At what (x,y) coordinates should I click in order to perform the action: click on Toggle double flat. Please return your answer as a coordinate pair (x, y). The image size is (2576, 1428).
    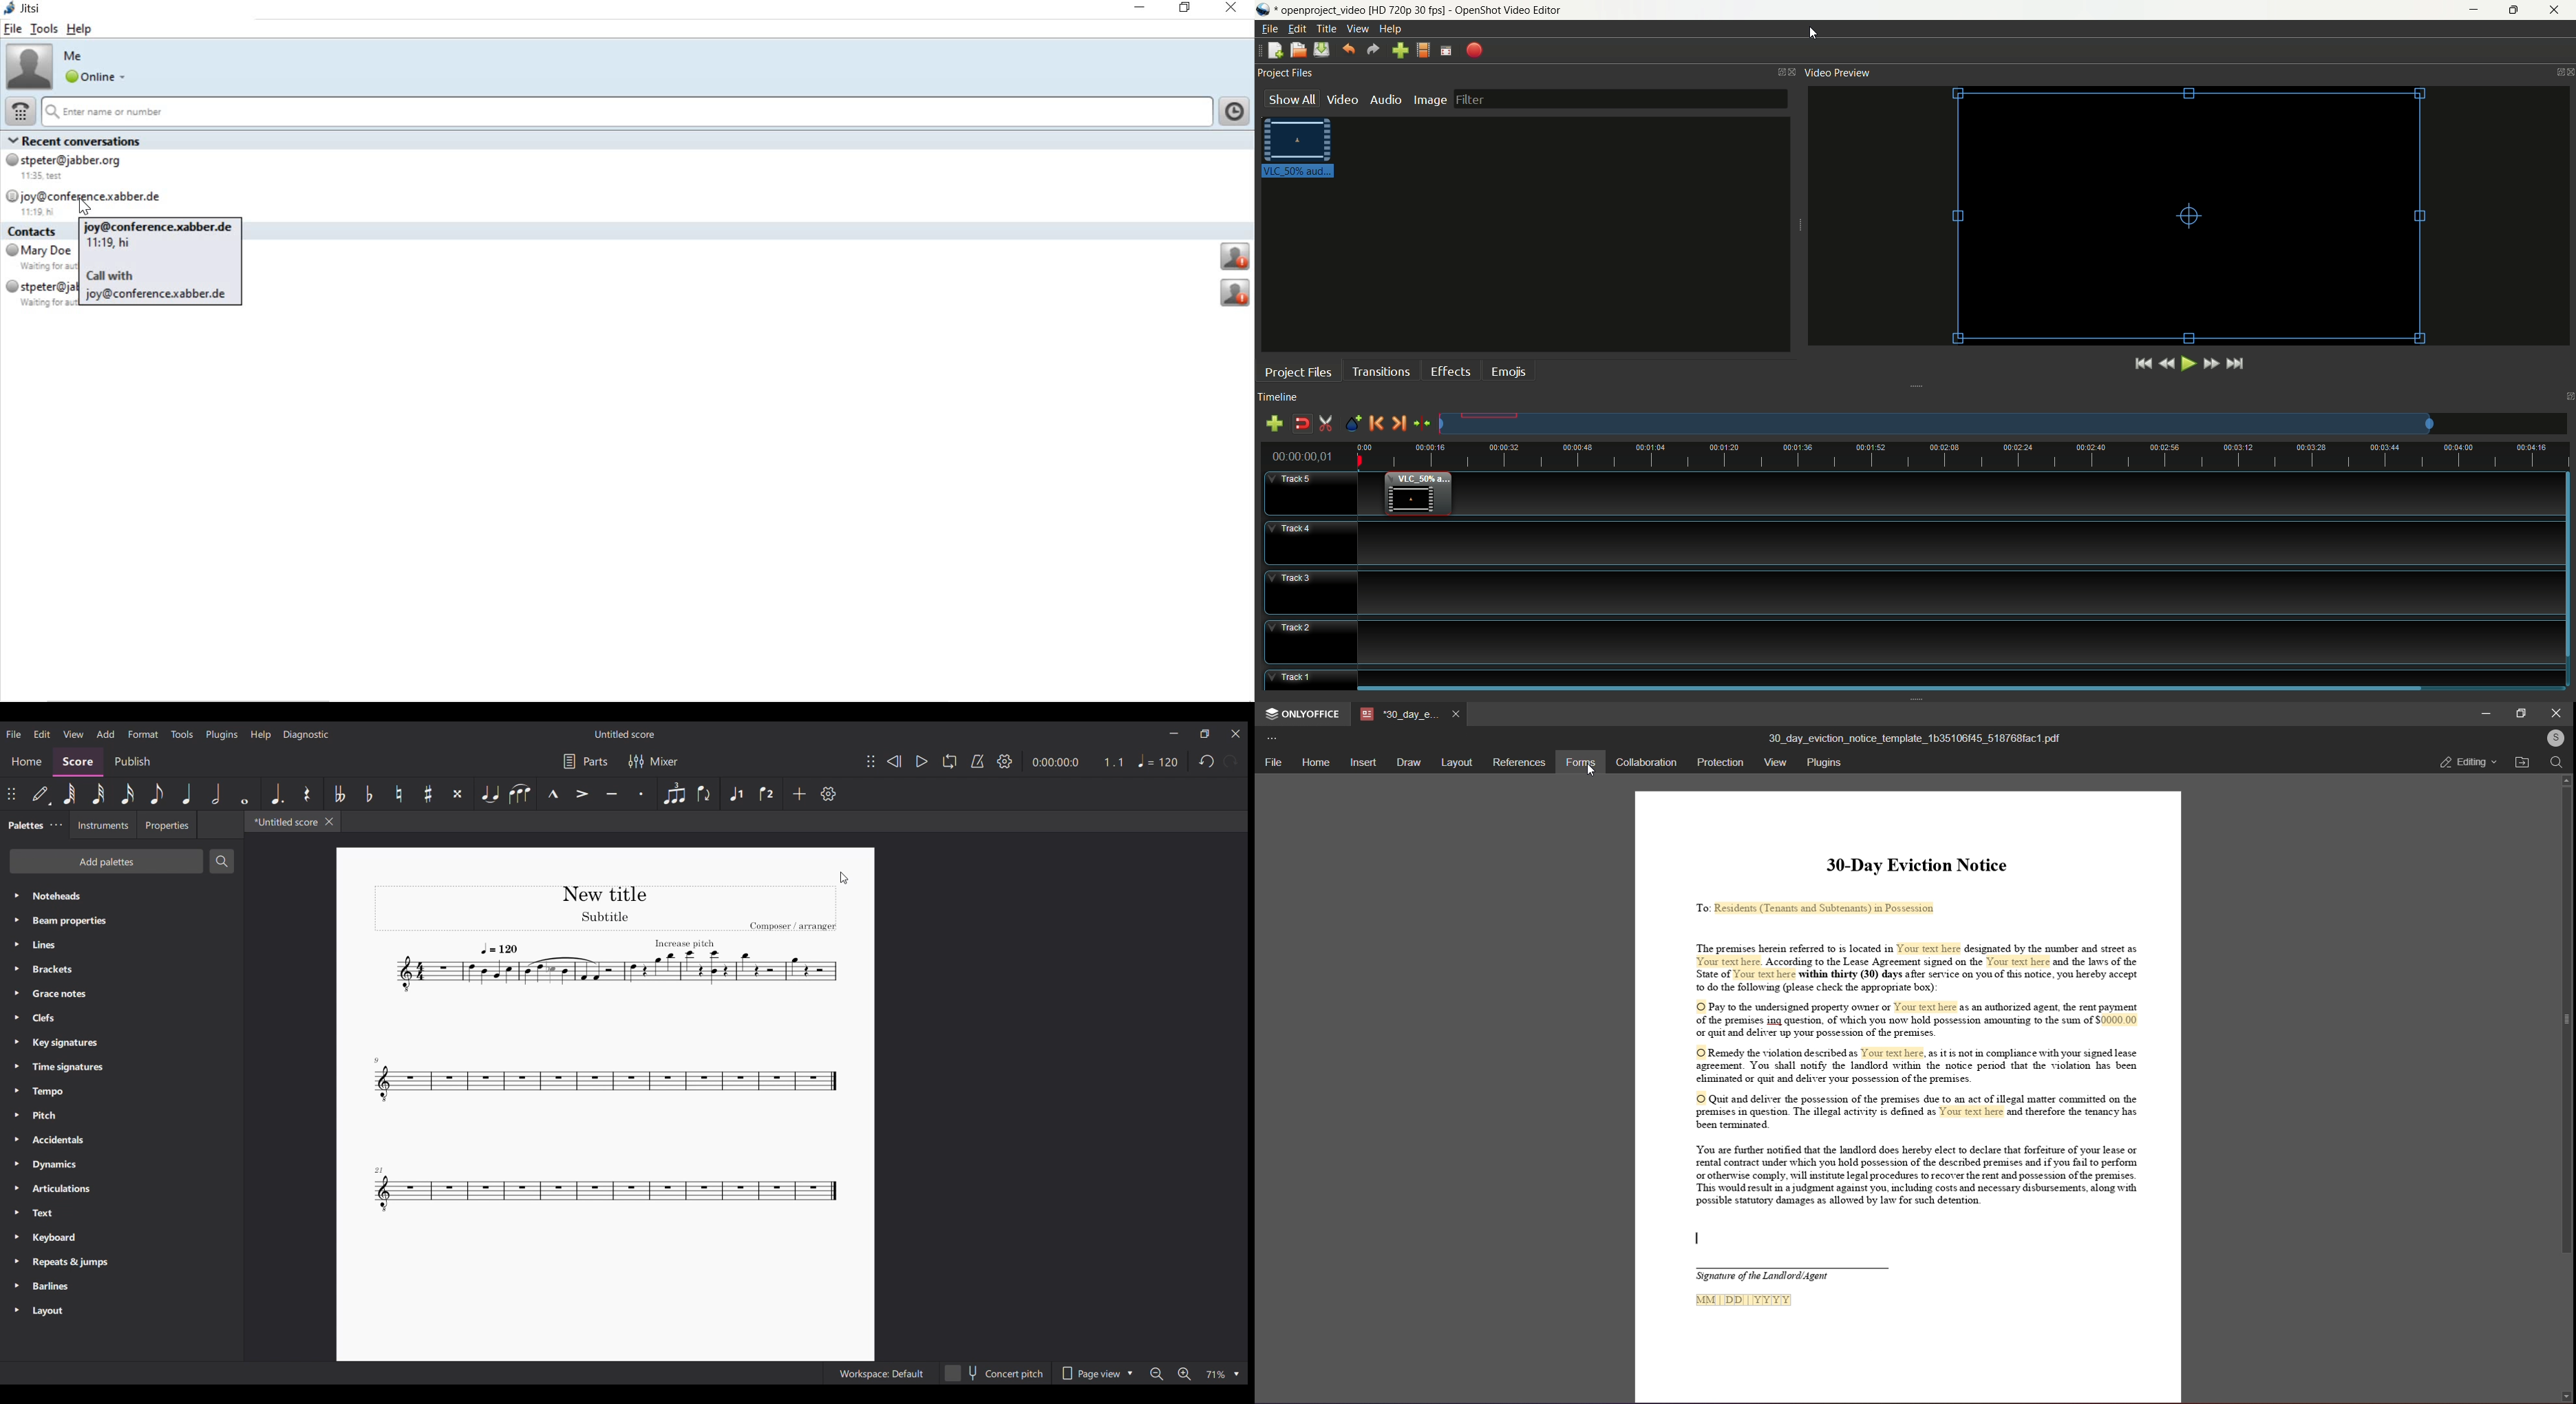
    Looking at the image, I should click on (339, 794).